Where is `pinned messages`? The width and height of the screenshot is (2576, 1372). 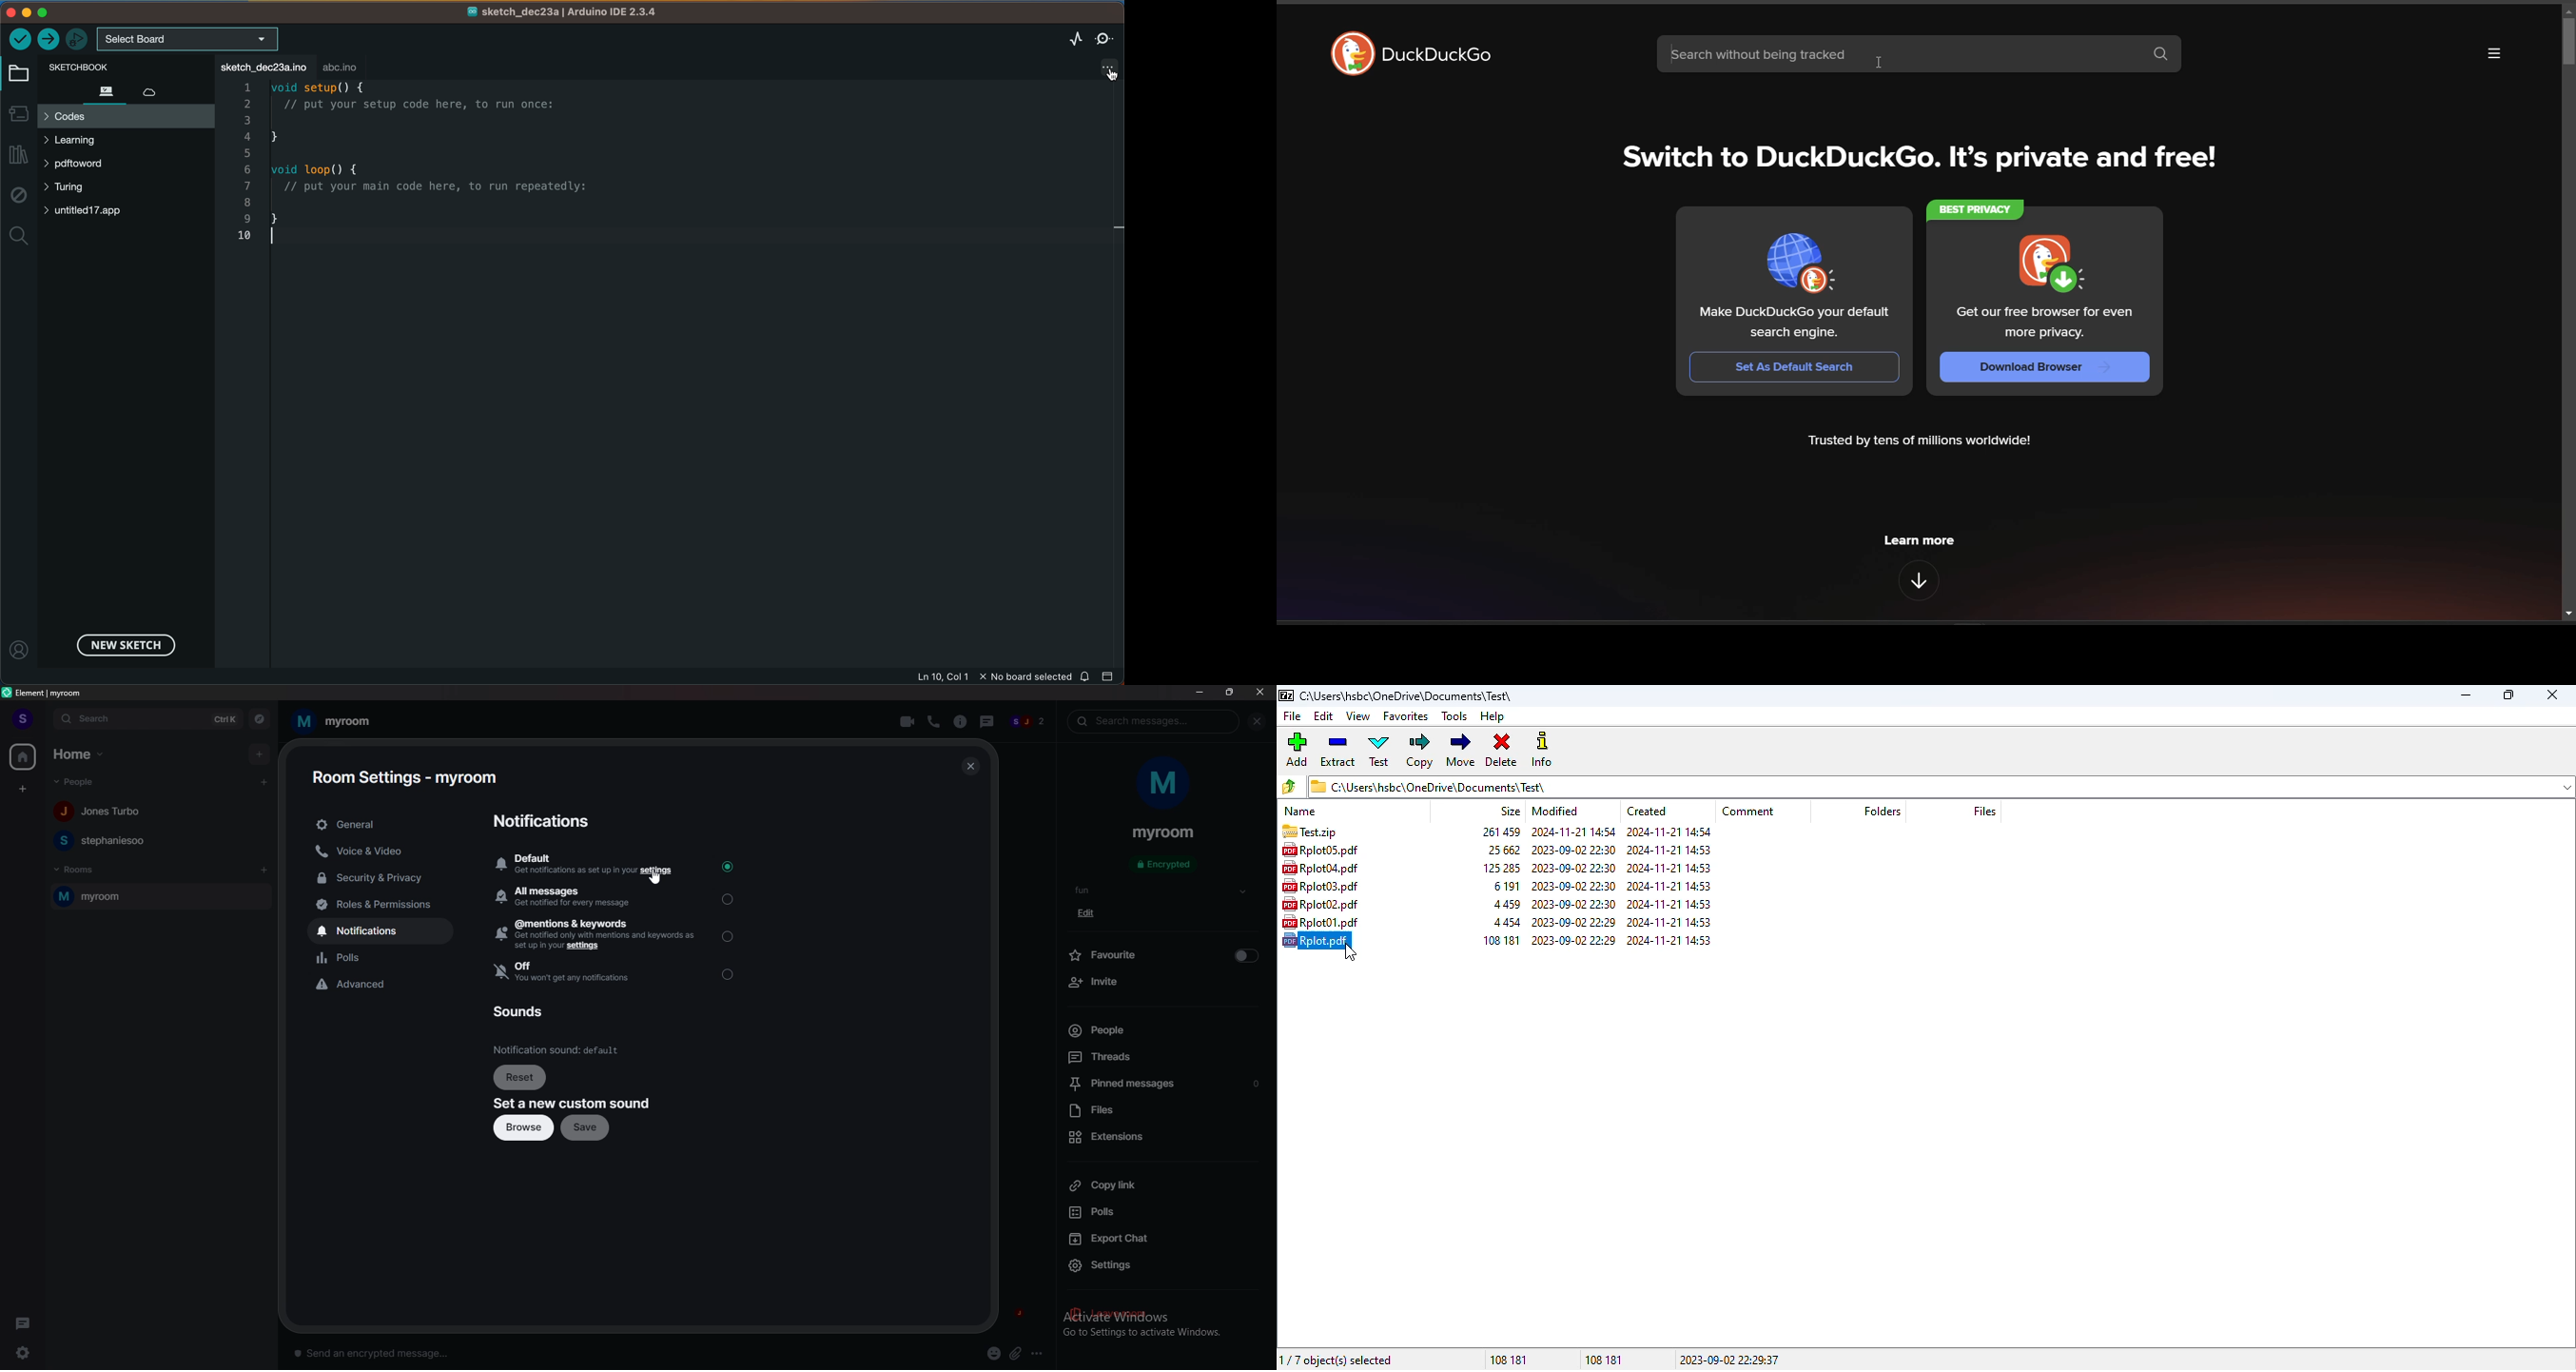
pinned messages is located at coordinates (1166, 1085).